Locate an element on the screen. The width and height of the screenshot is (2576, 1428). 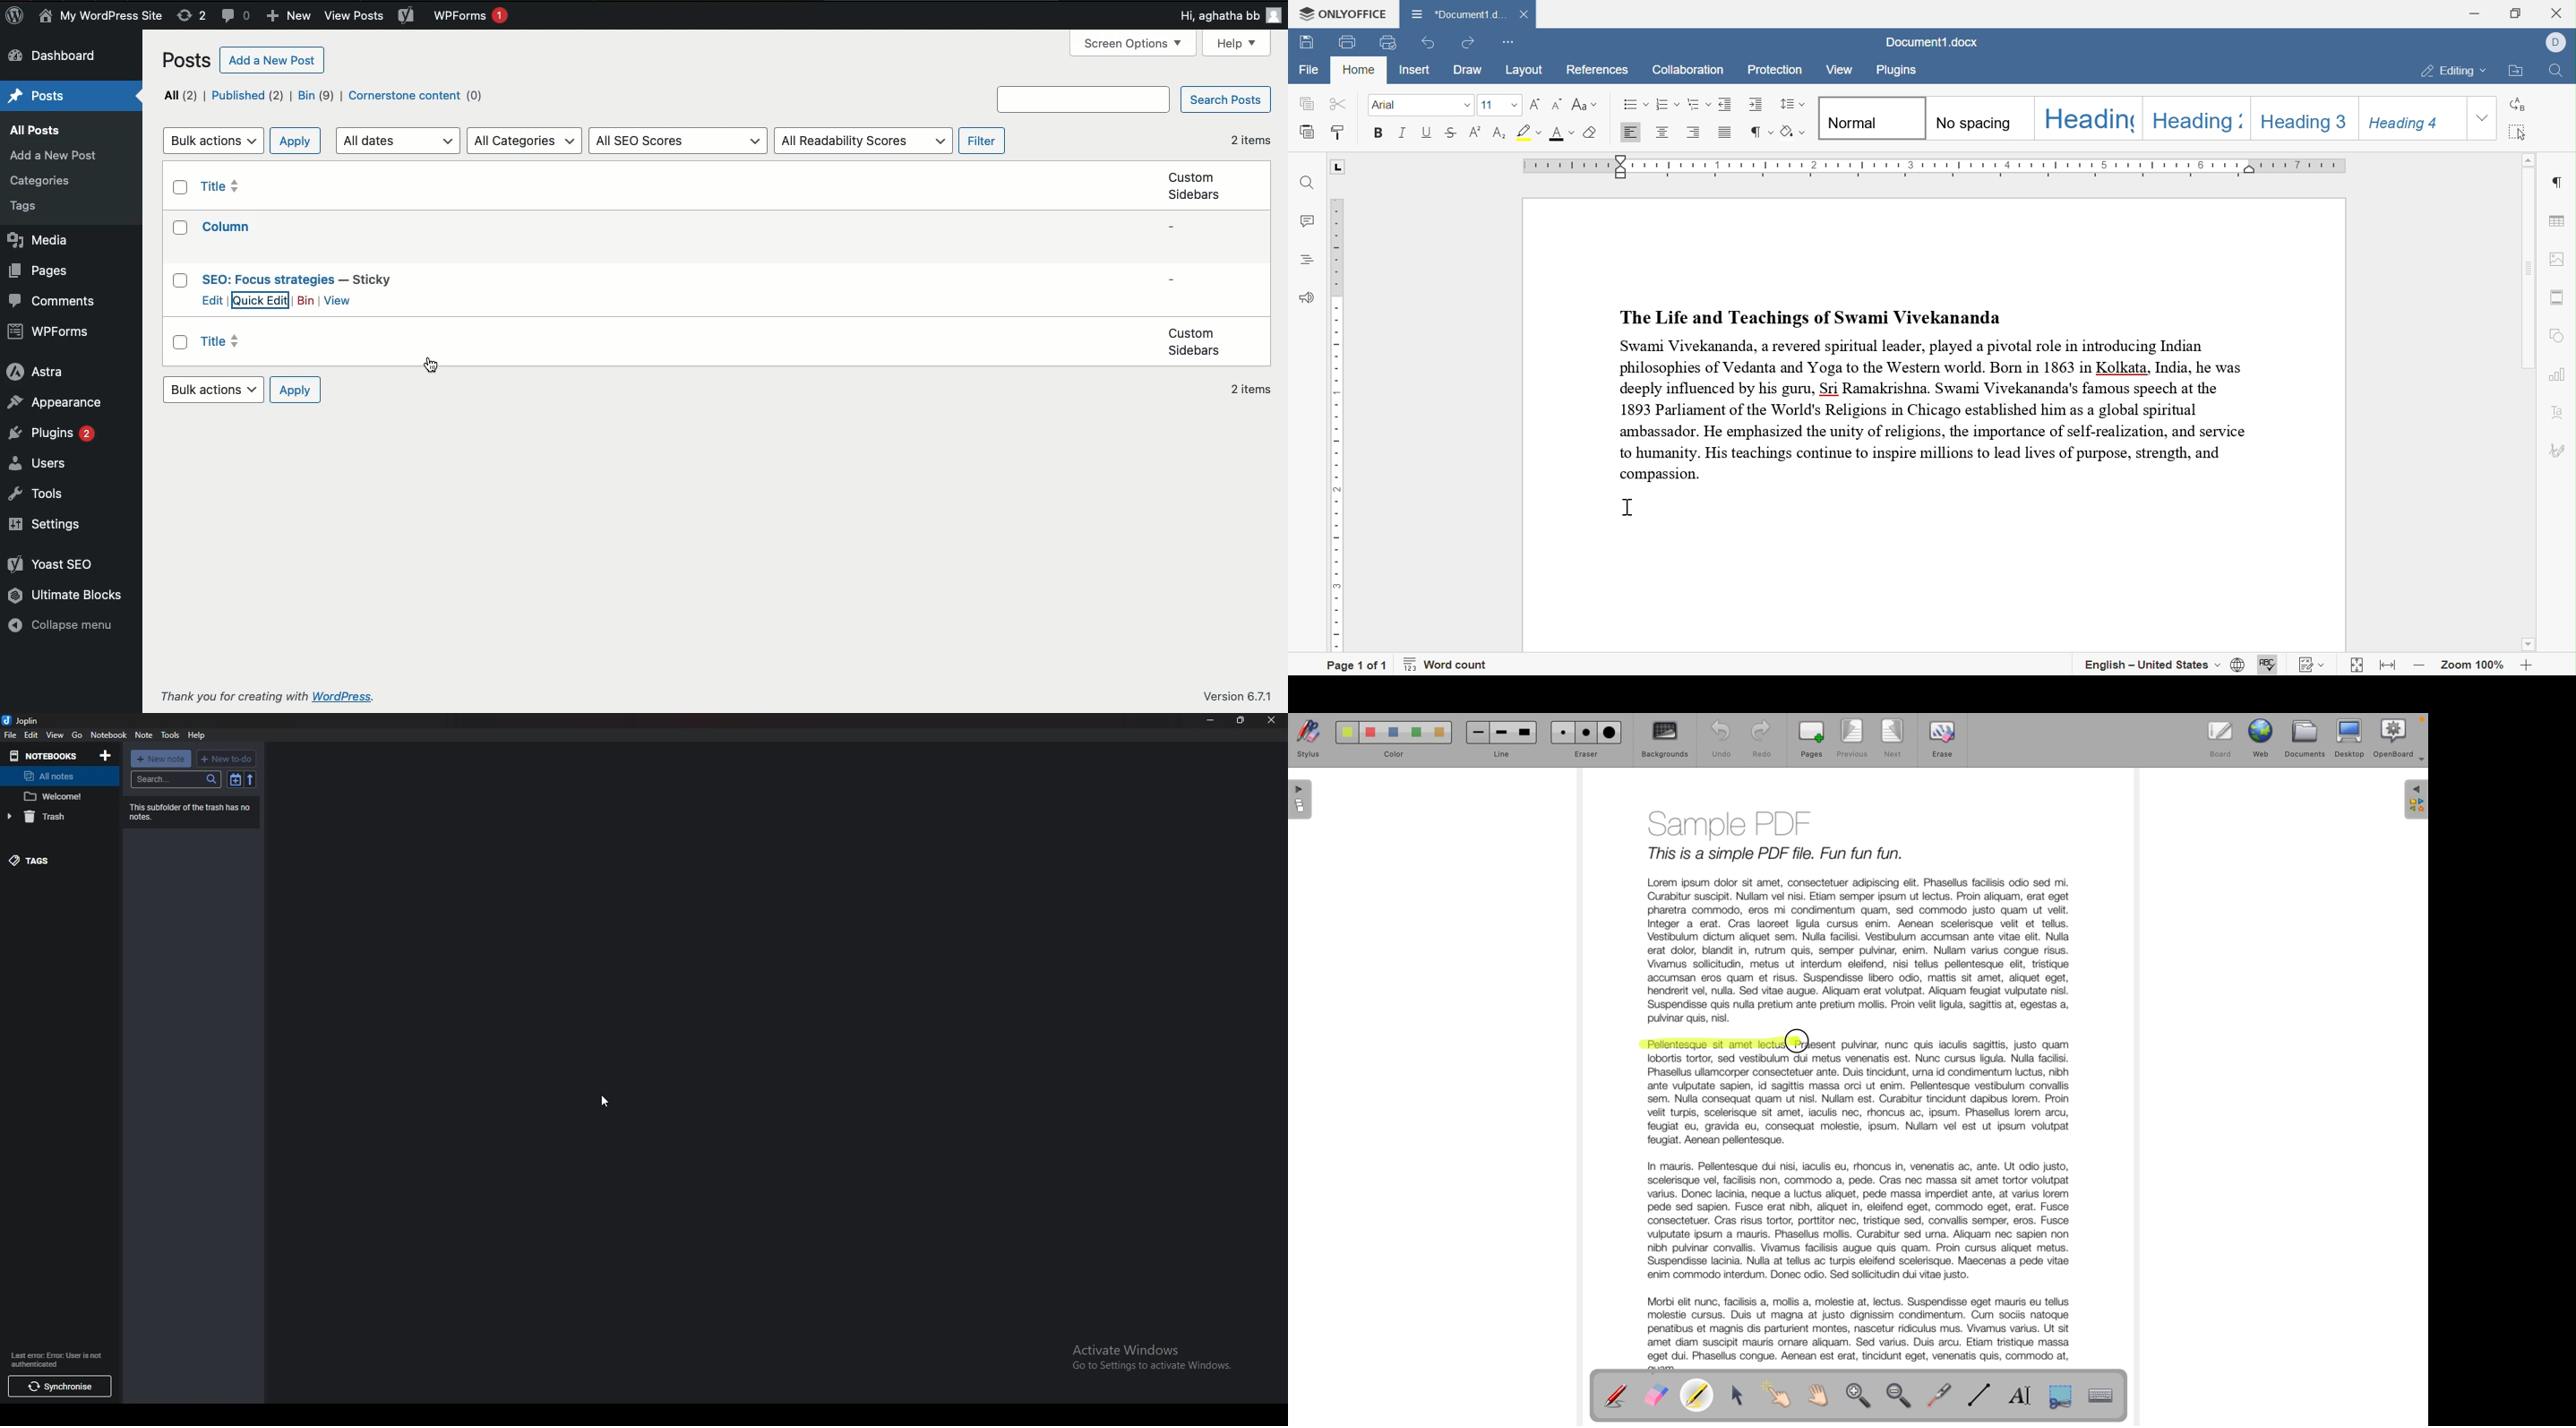
Apply is located at coordinates (296, 141).